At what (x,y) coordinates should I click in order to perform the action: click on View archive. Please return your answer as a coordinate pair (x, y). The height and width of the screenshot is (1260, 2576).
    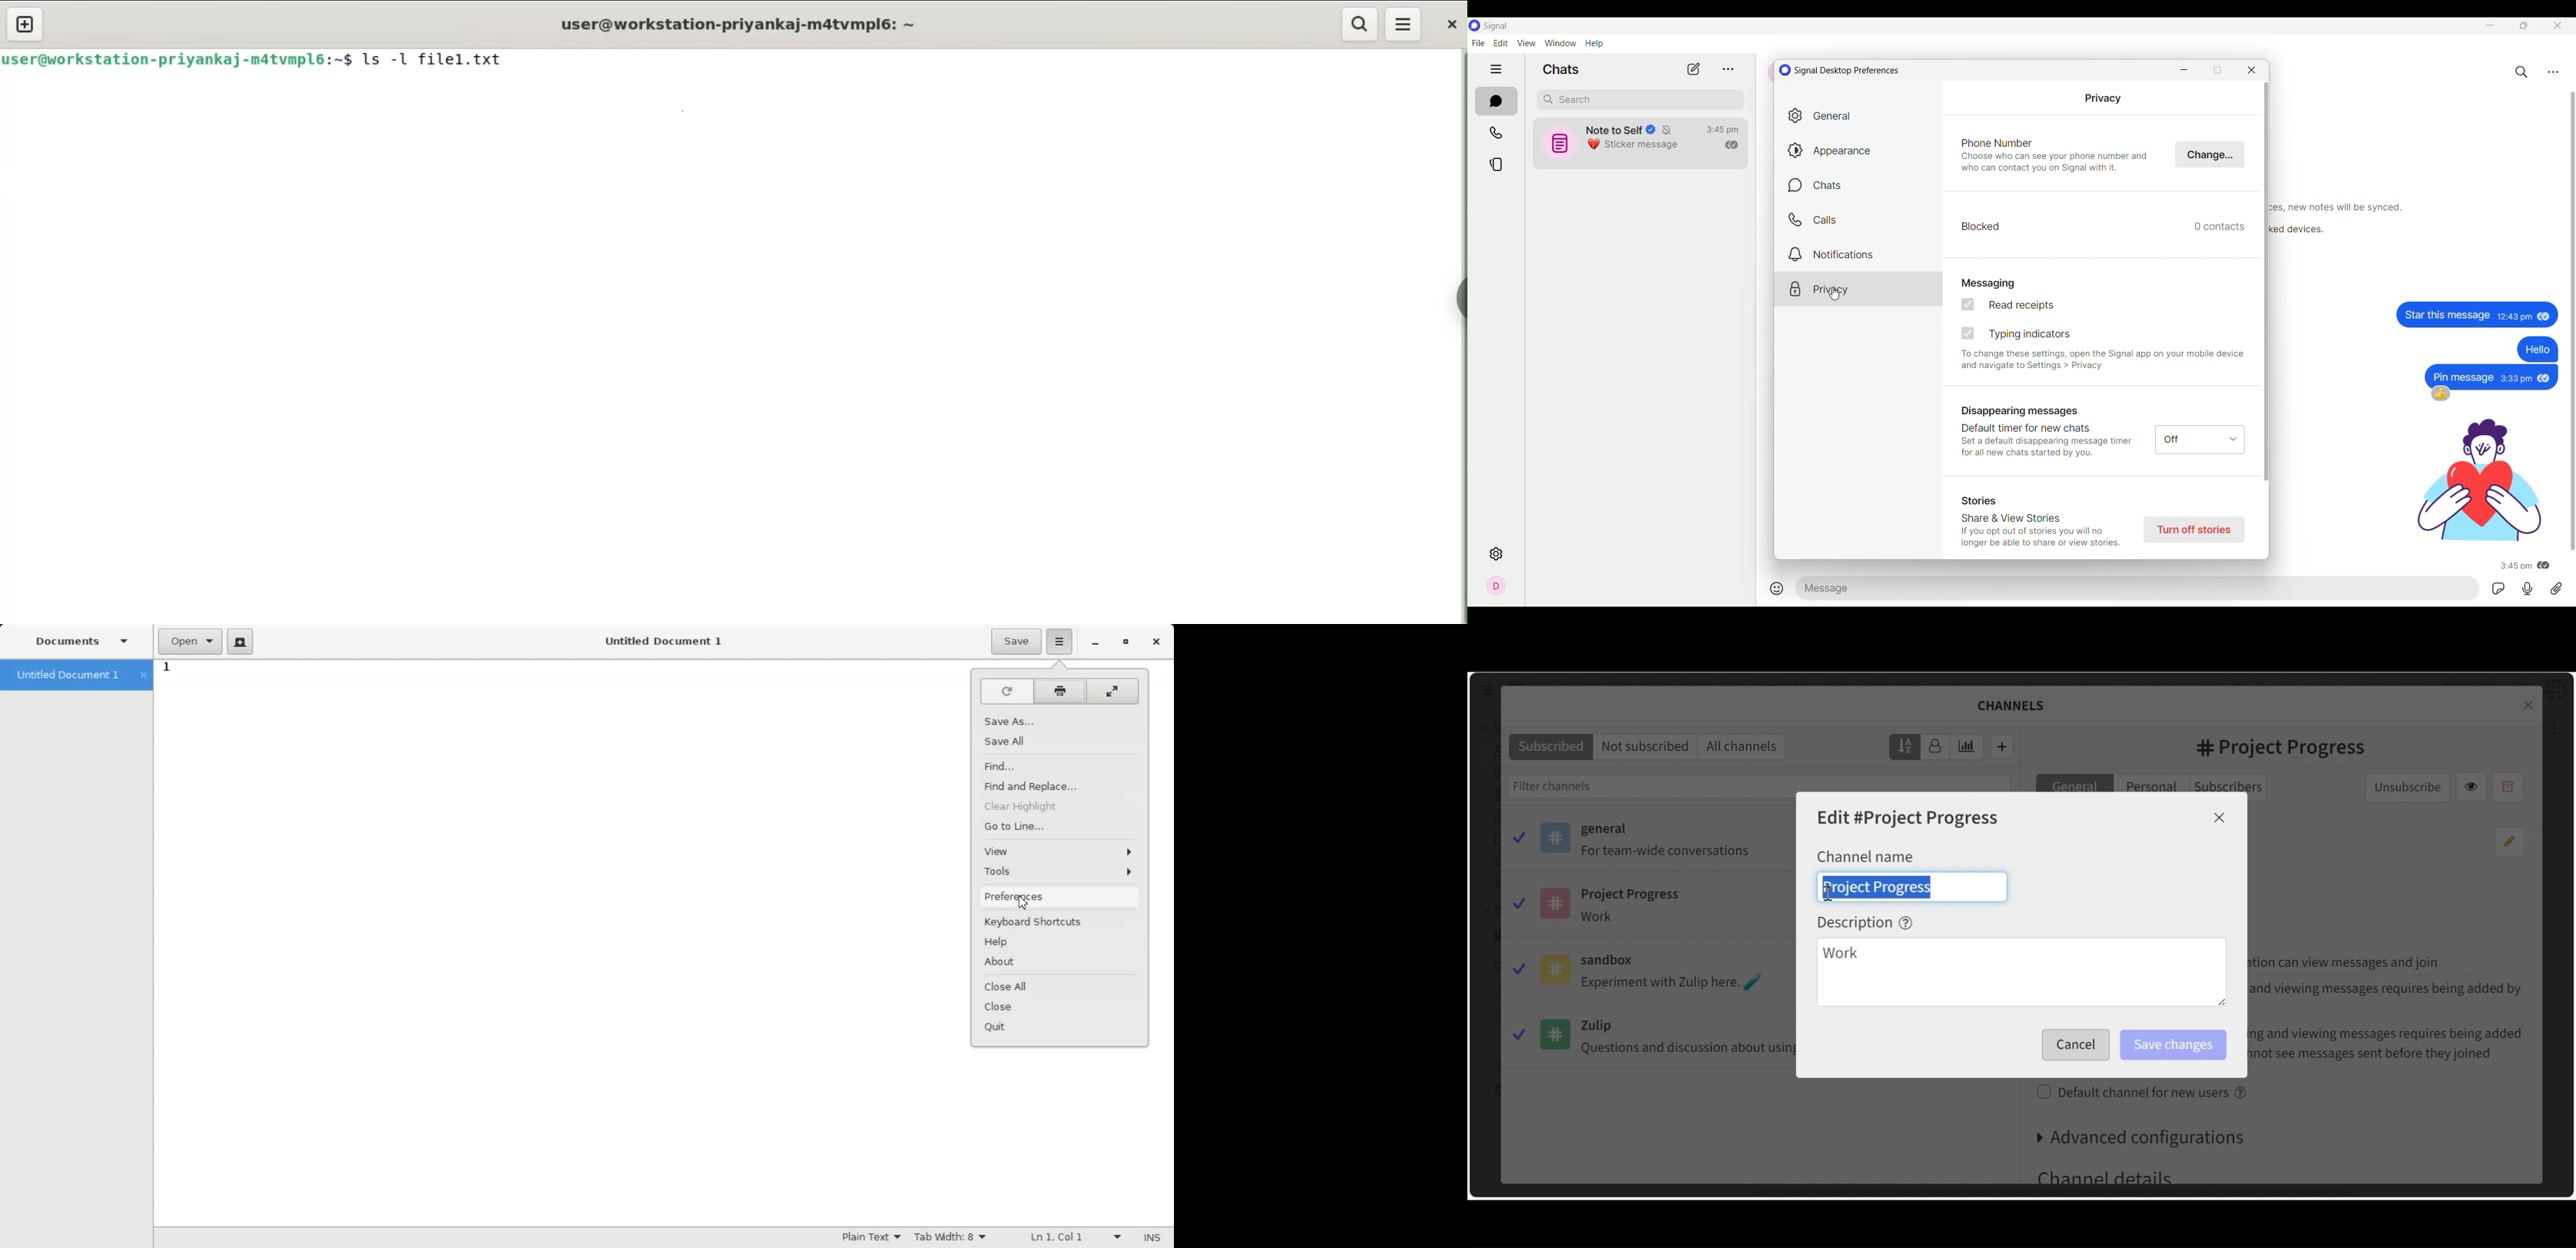
    Looking at the image, I should click on (1728, 69).